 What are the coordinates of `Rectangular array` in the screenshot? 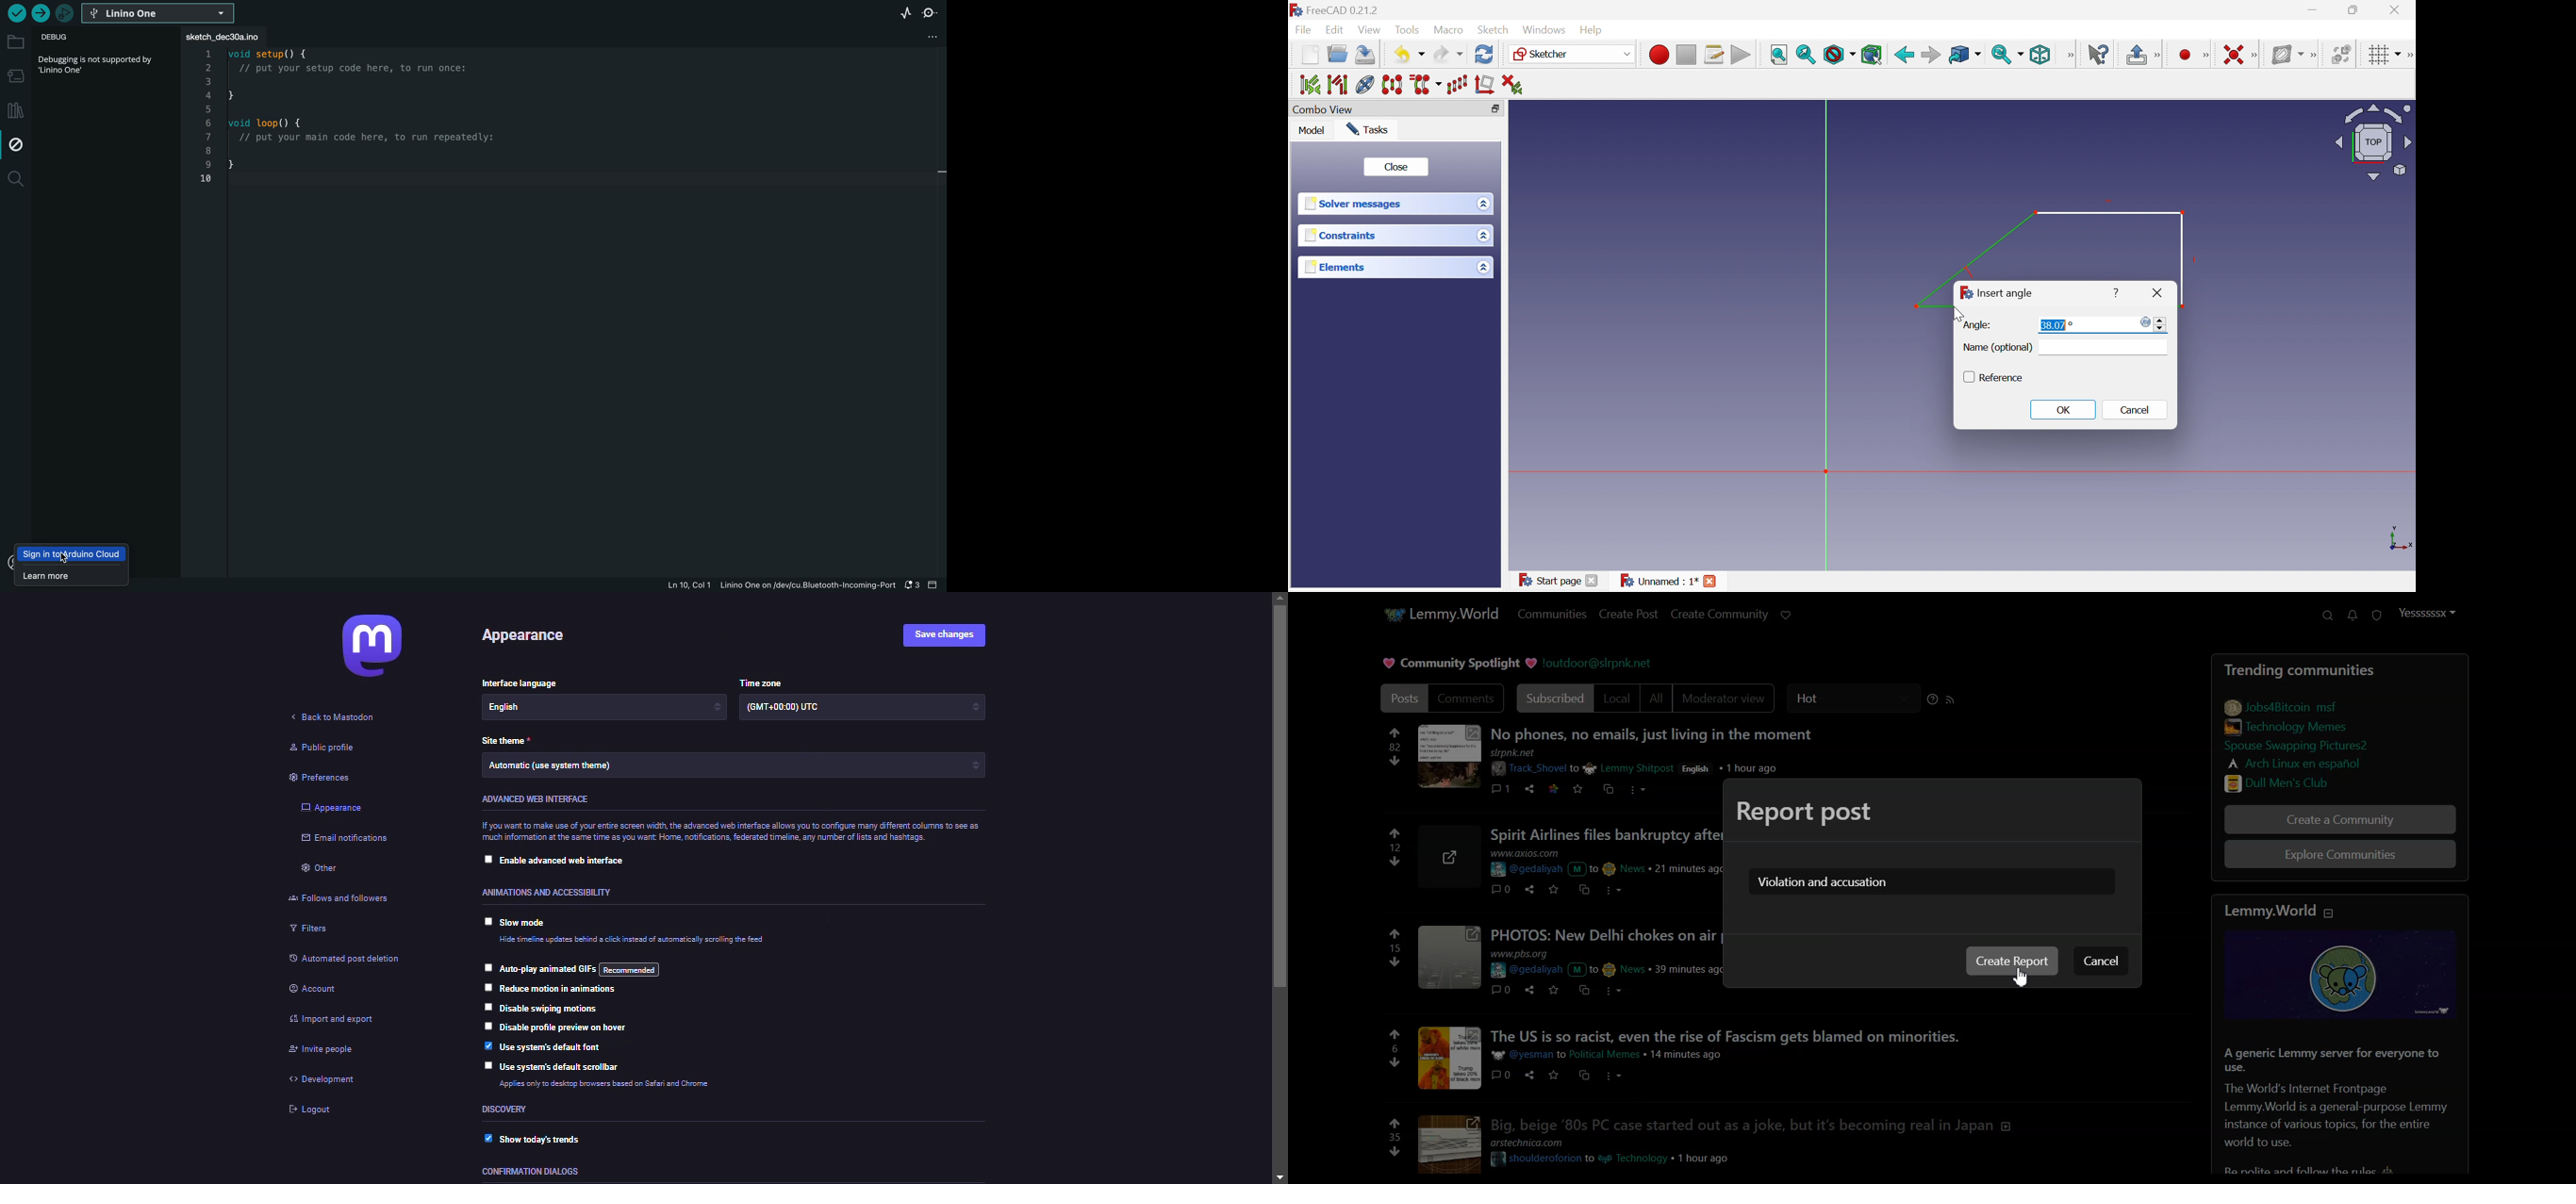 It's located at (1459, 85).